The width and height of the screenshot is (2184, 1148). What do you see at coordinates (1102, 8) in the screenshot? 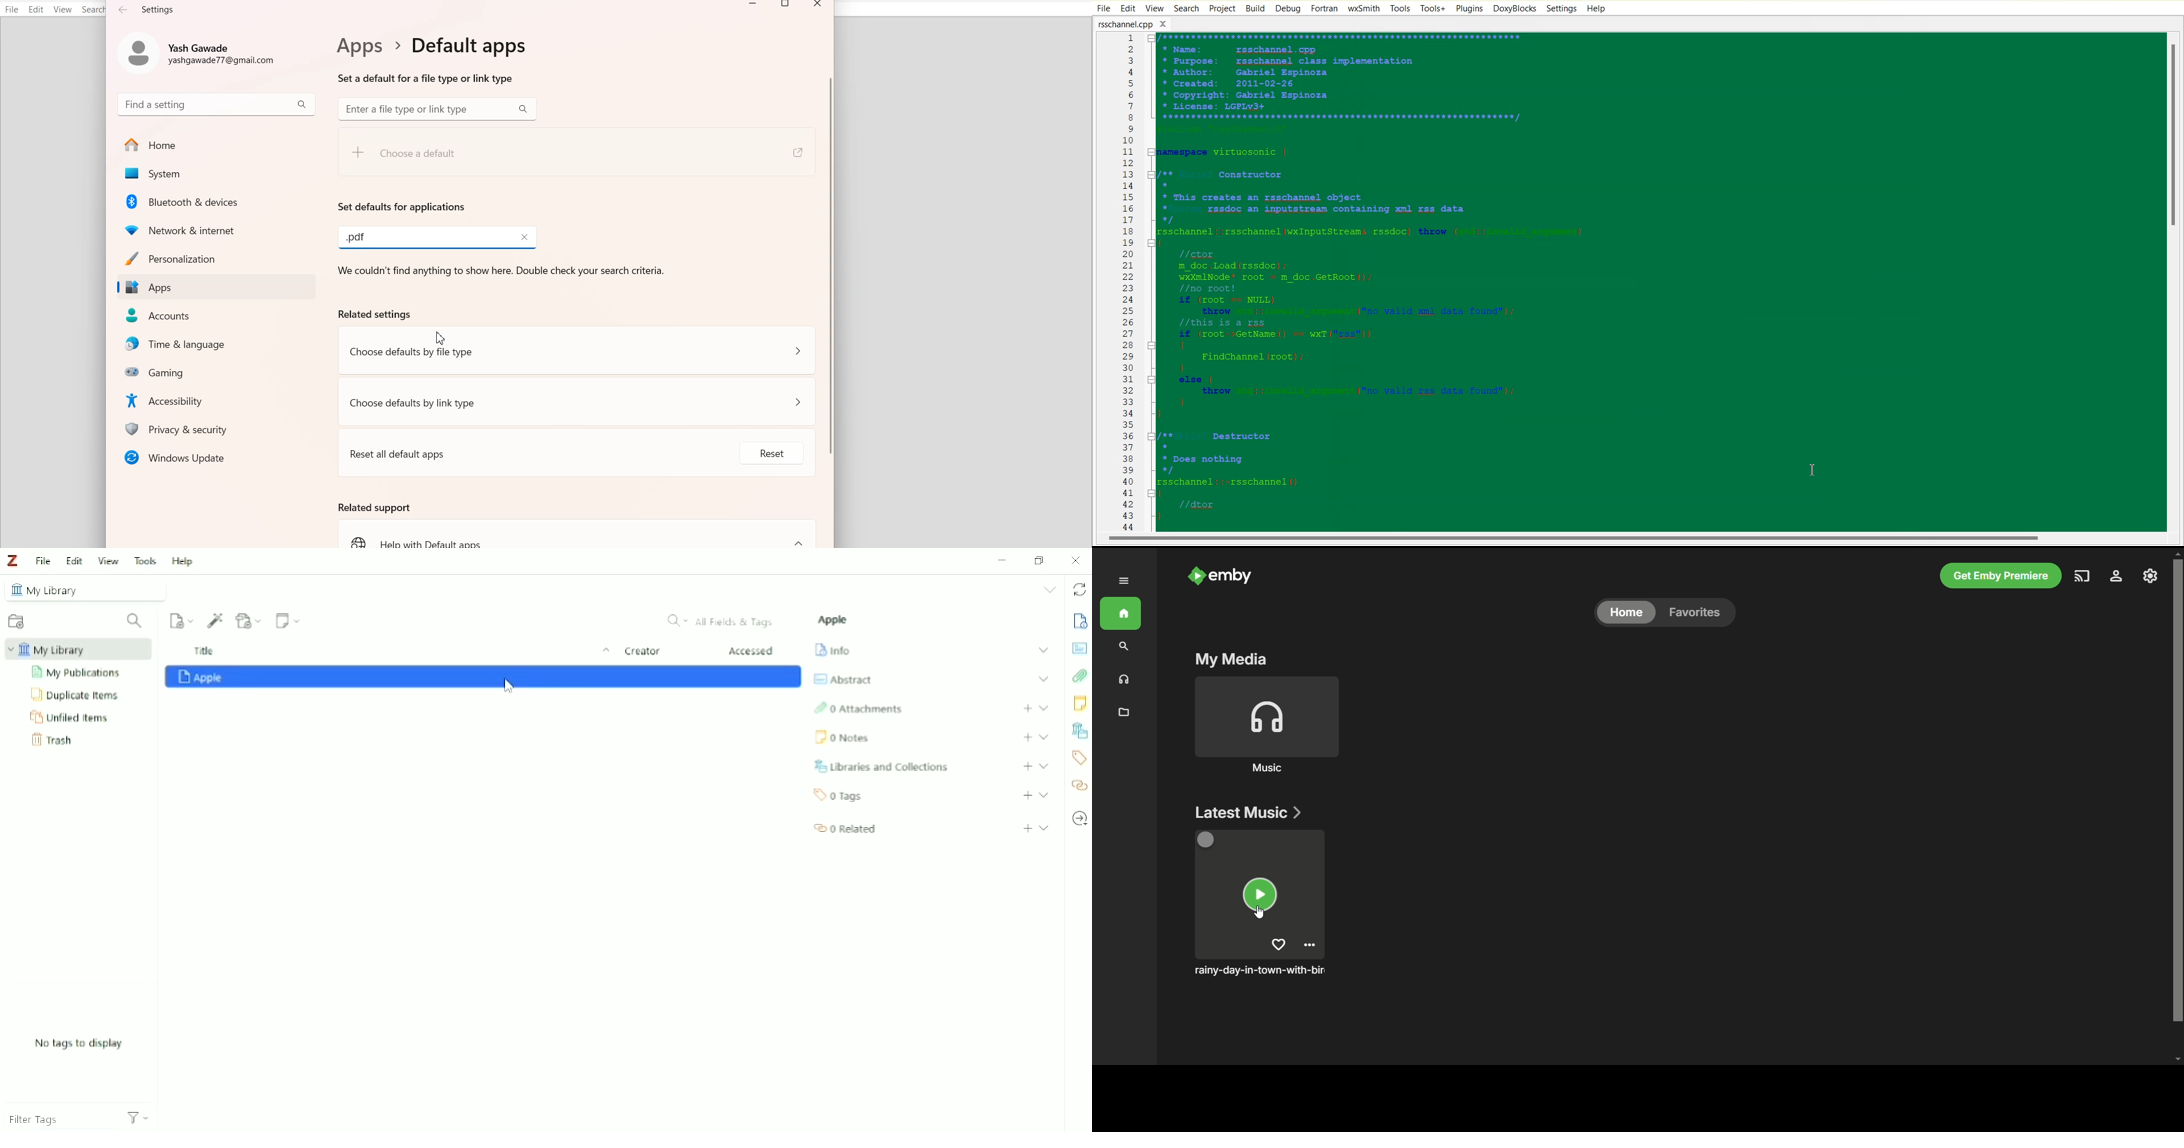
I see `File` at bounding box center [1102, 8].